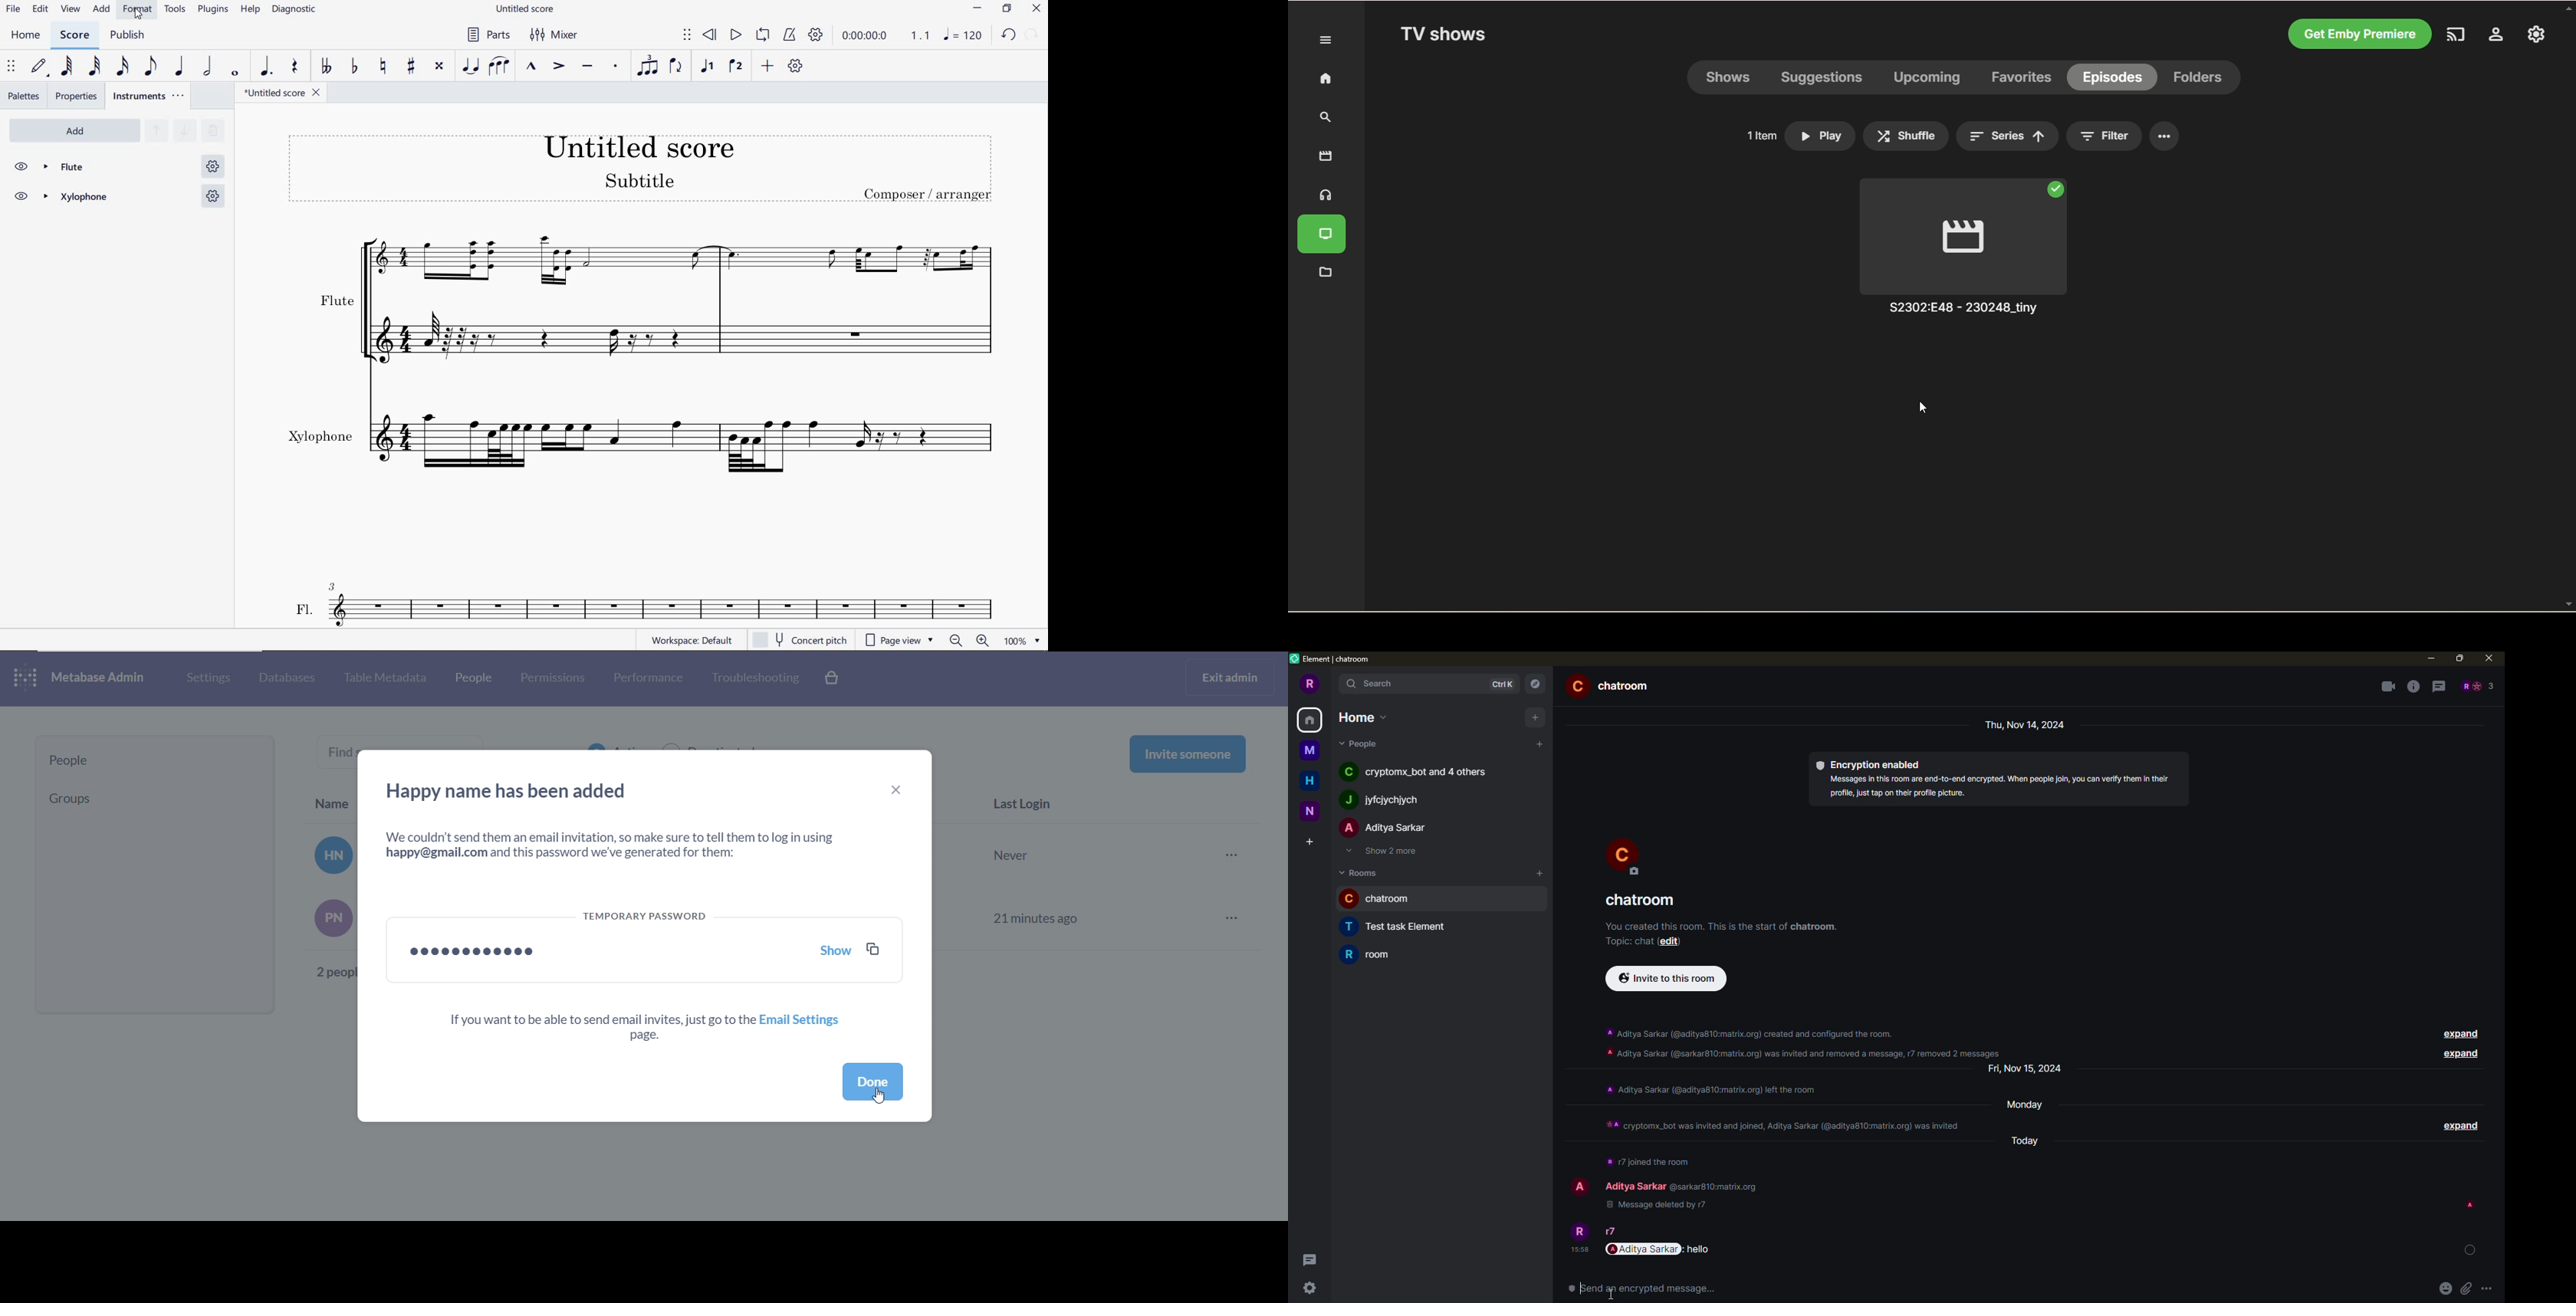 The width and height of the screenshot is (2576, 1316). What do you see at coordinates (1362, 872) in the screenshot?
I see `rooms` at bounding box center [1362, 872].